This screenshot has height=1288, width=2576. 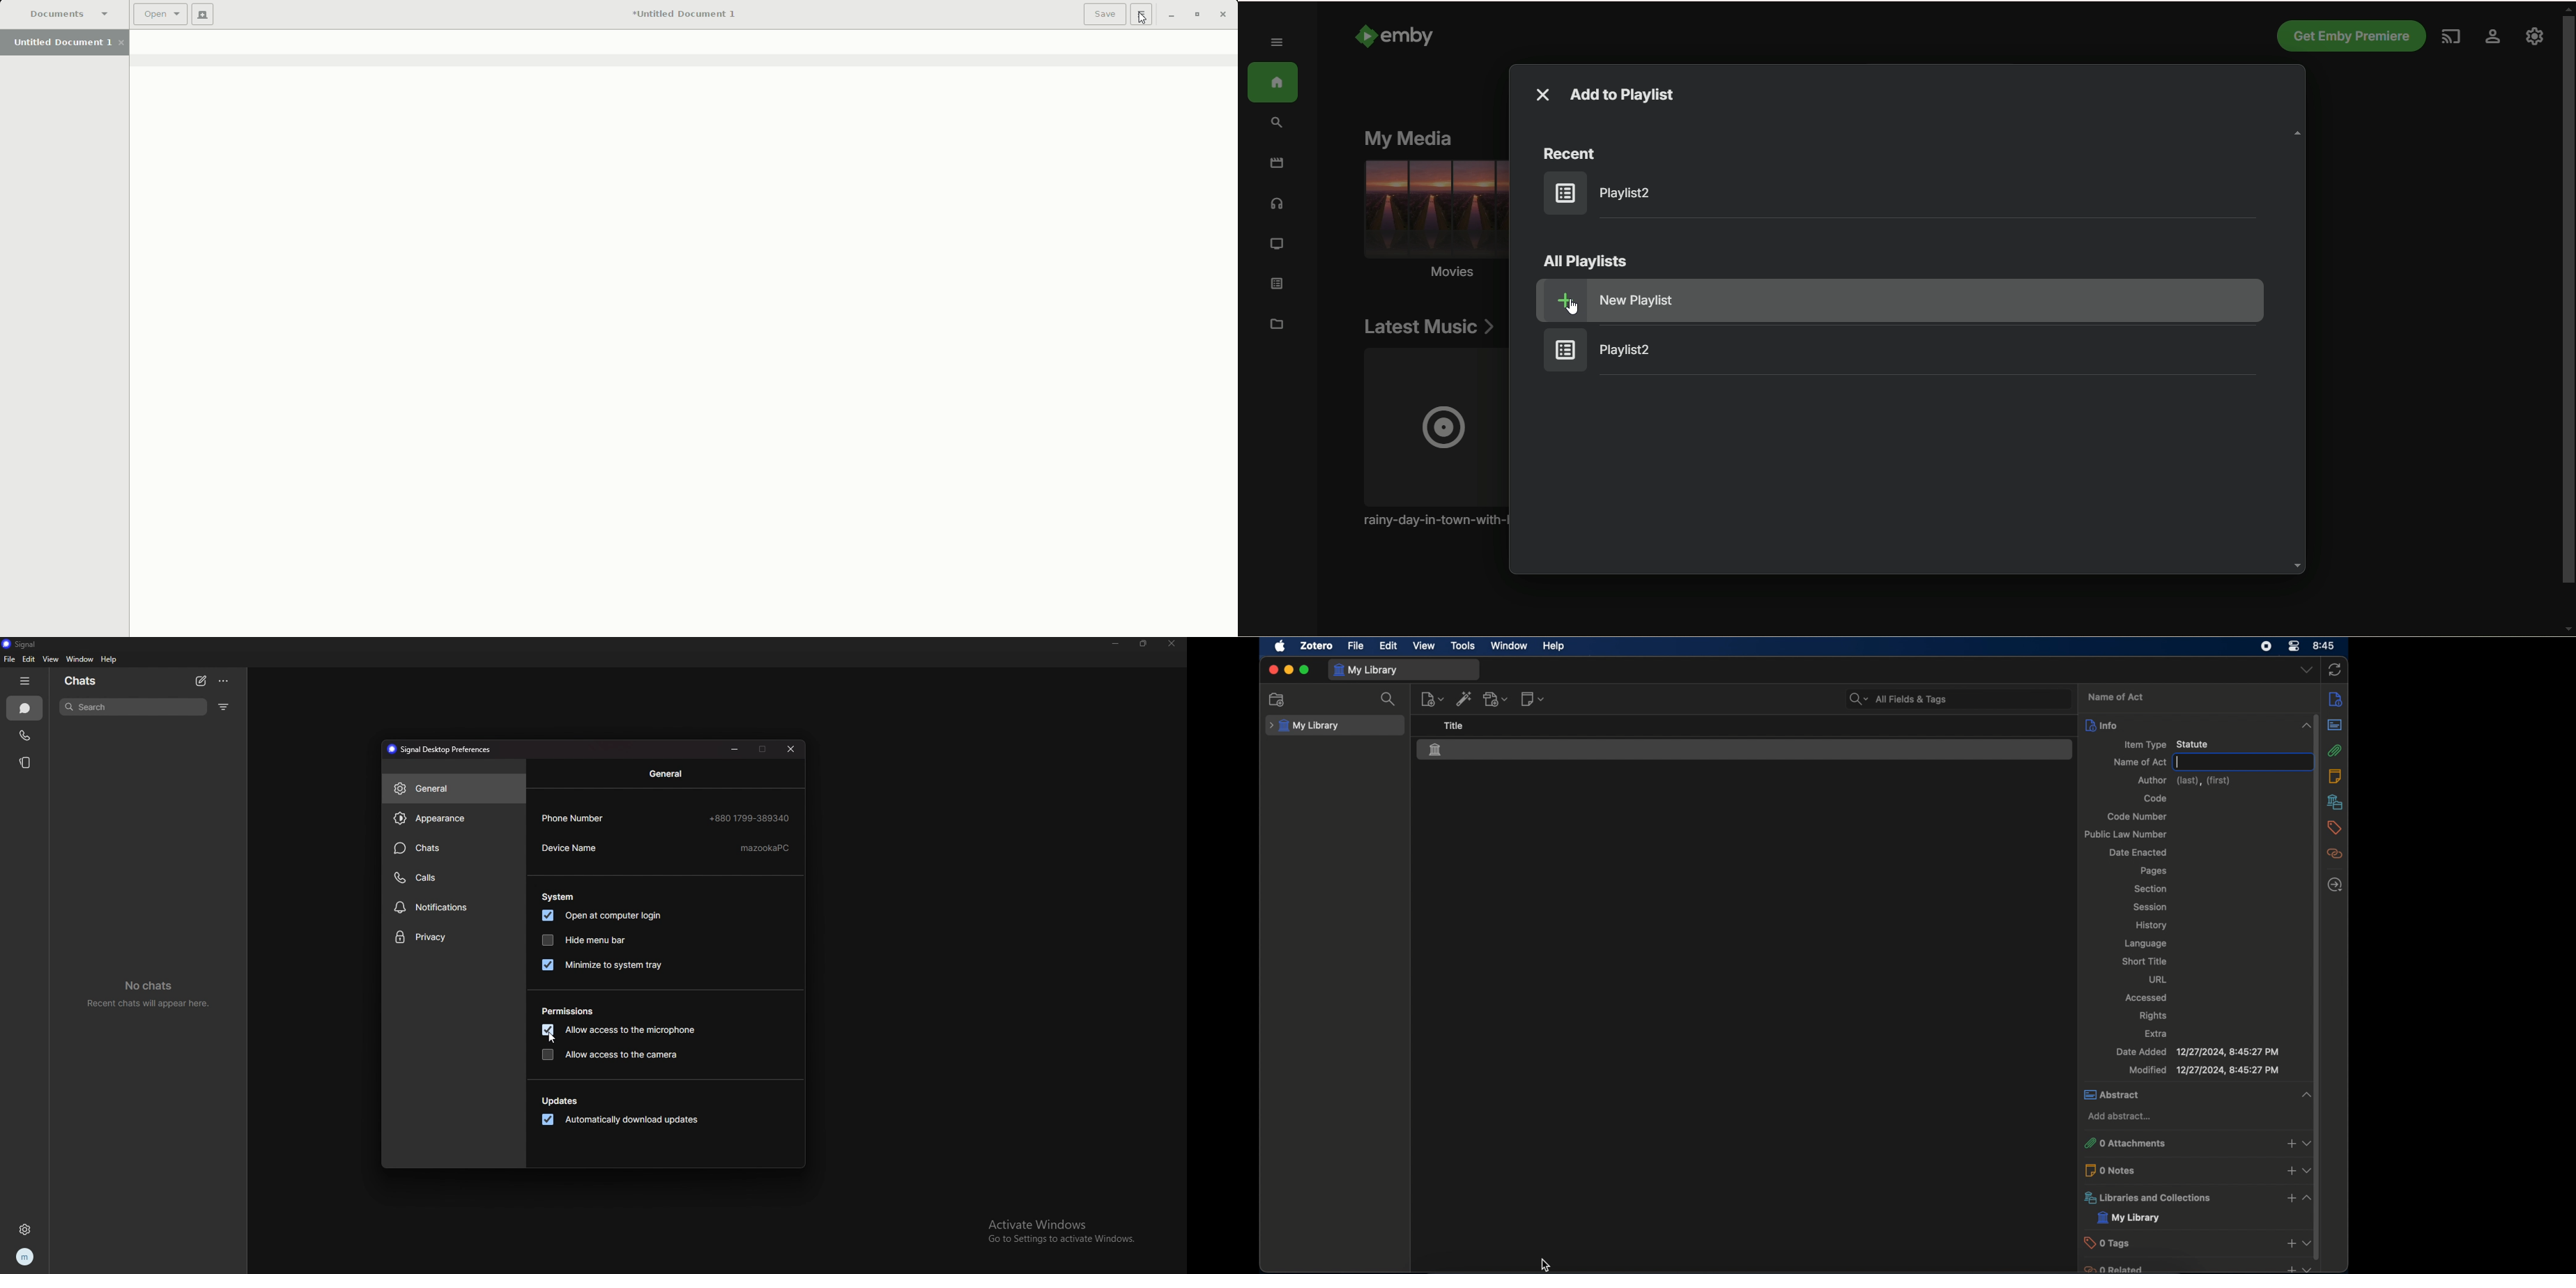 What do you see at coordinates (2116, 697) in the screenshot?
I see `name of act` at bounding box center [2116, 697].